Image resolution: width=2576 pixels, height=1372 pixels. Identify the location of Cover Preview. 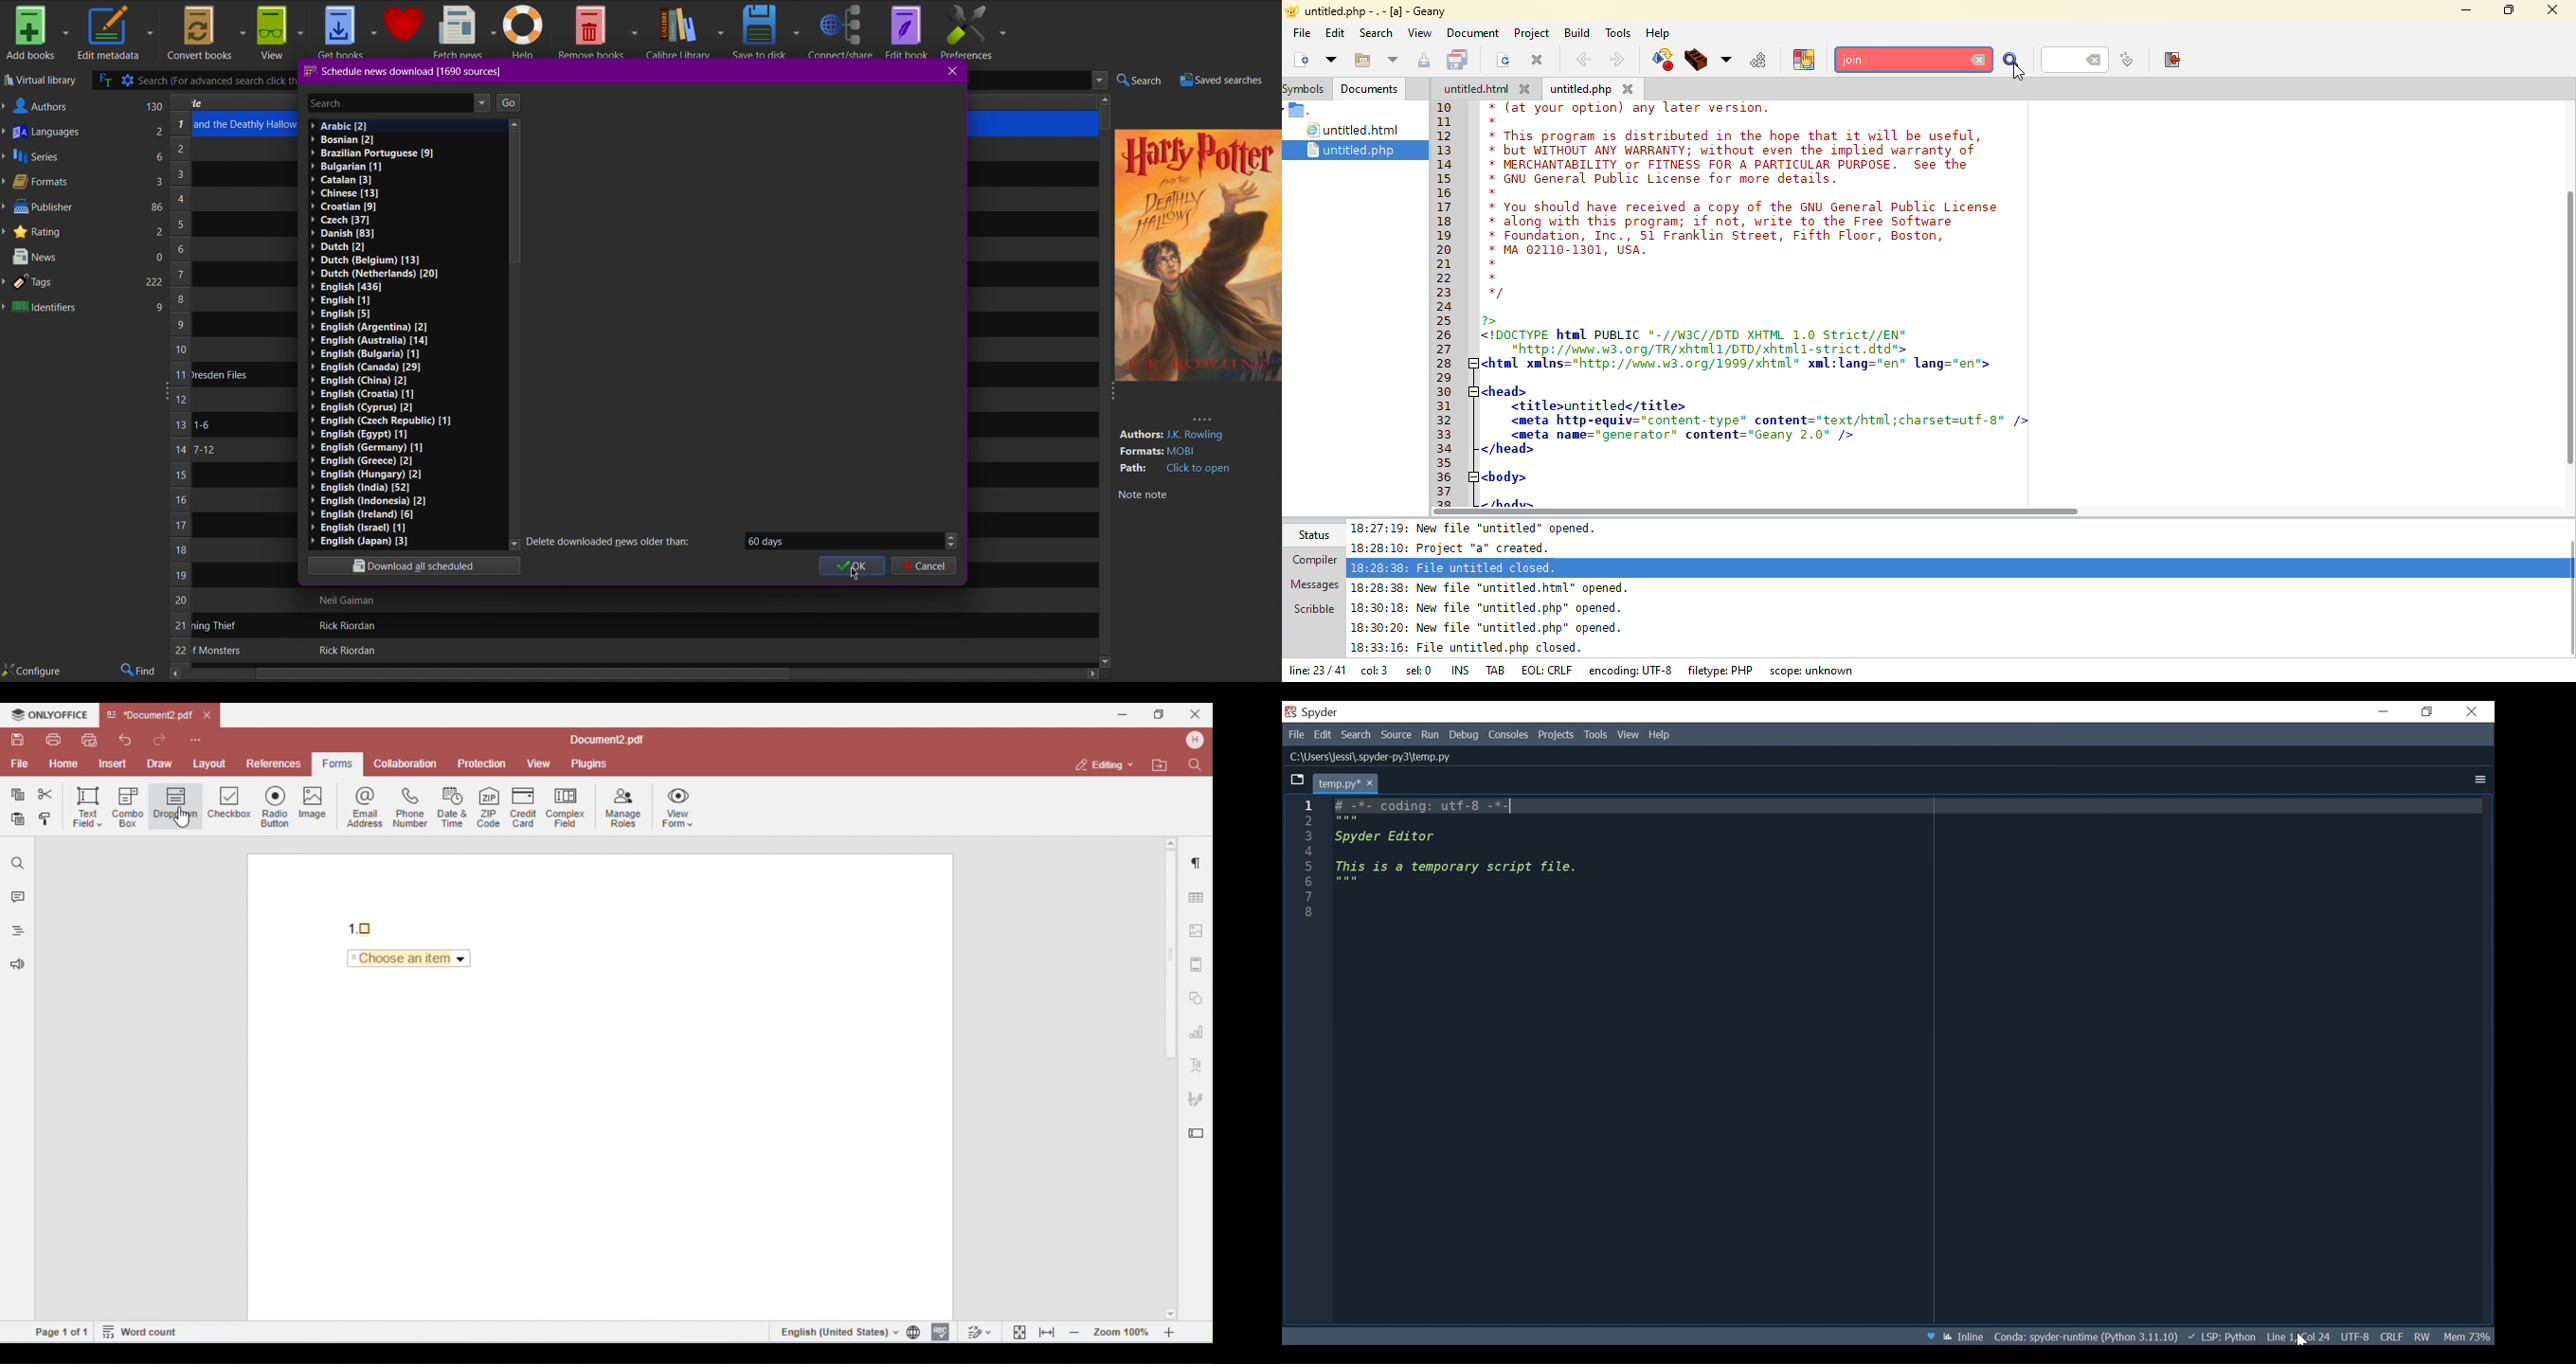
(1198, 281).